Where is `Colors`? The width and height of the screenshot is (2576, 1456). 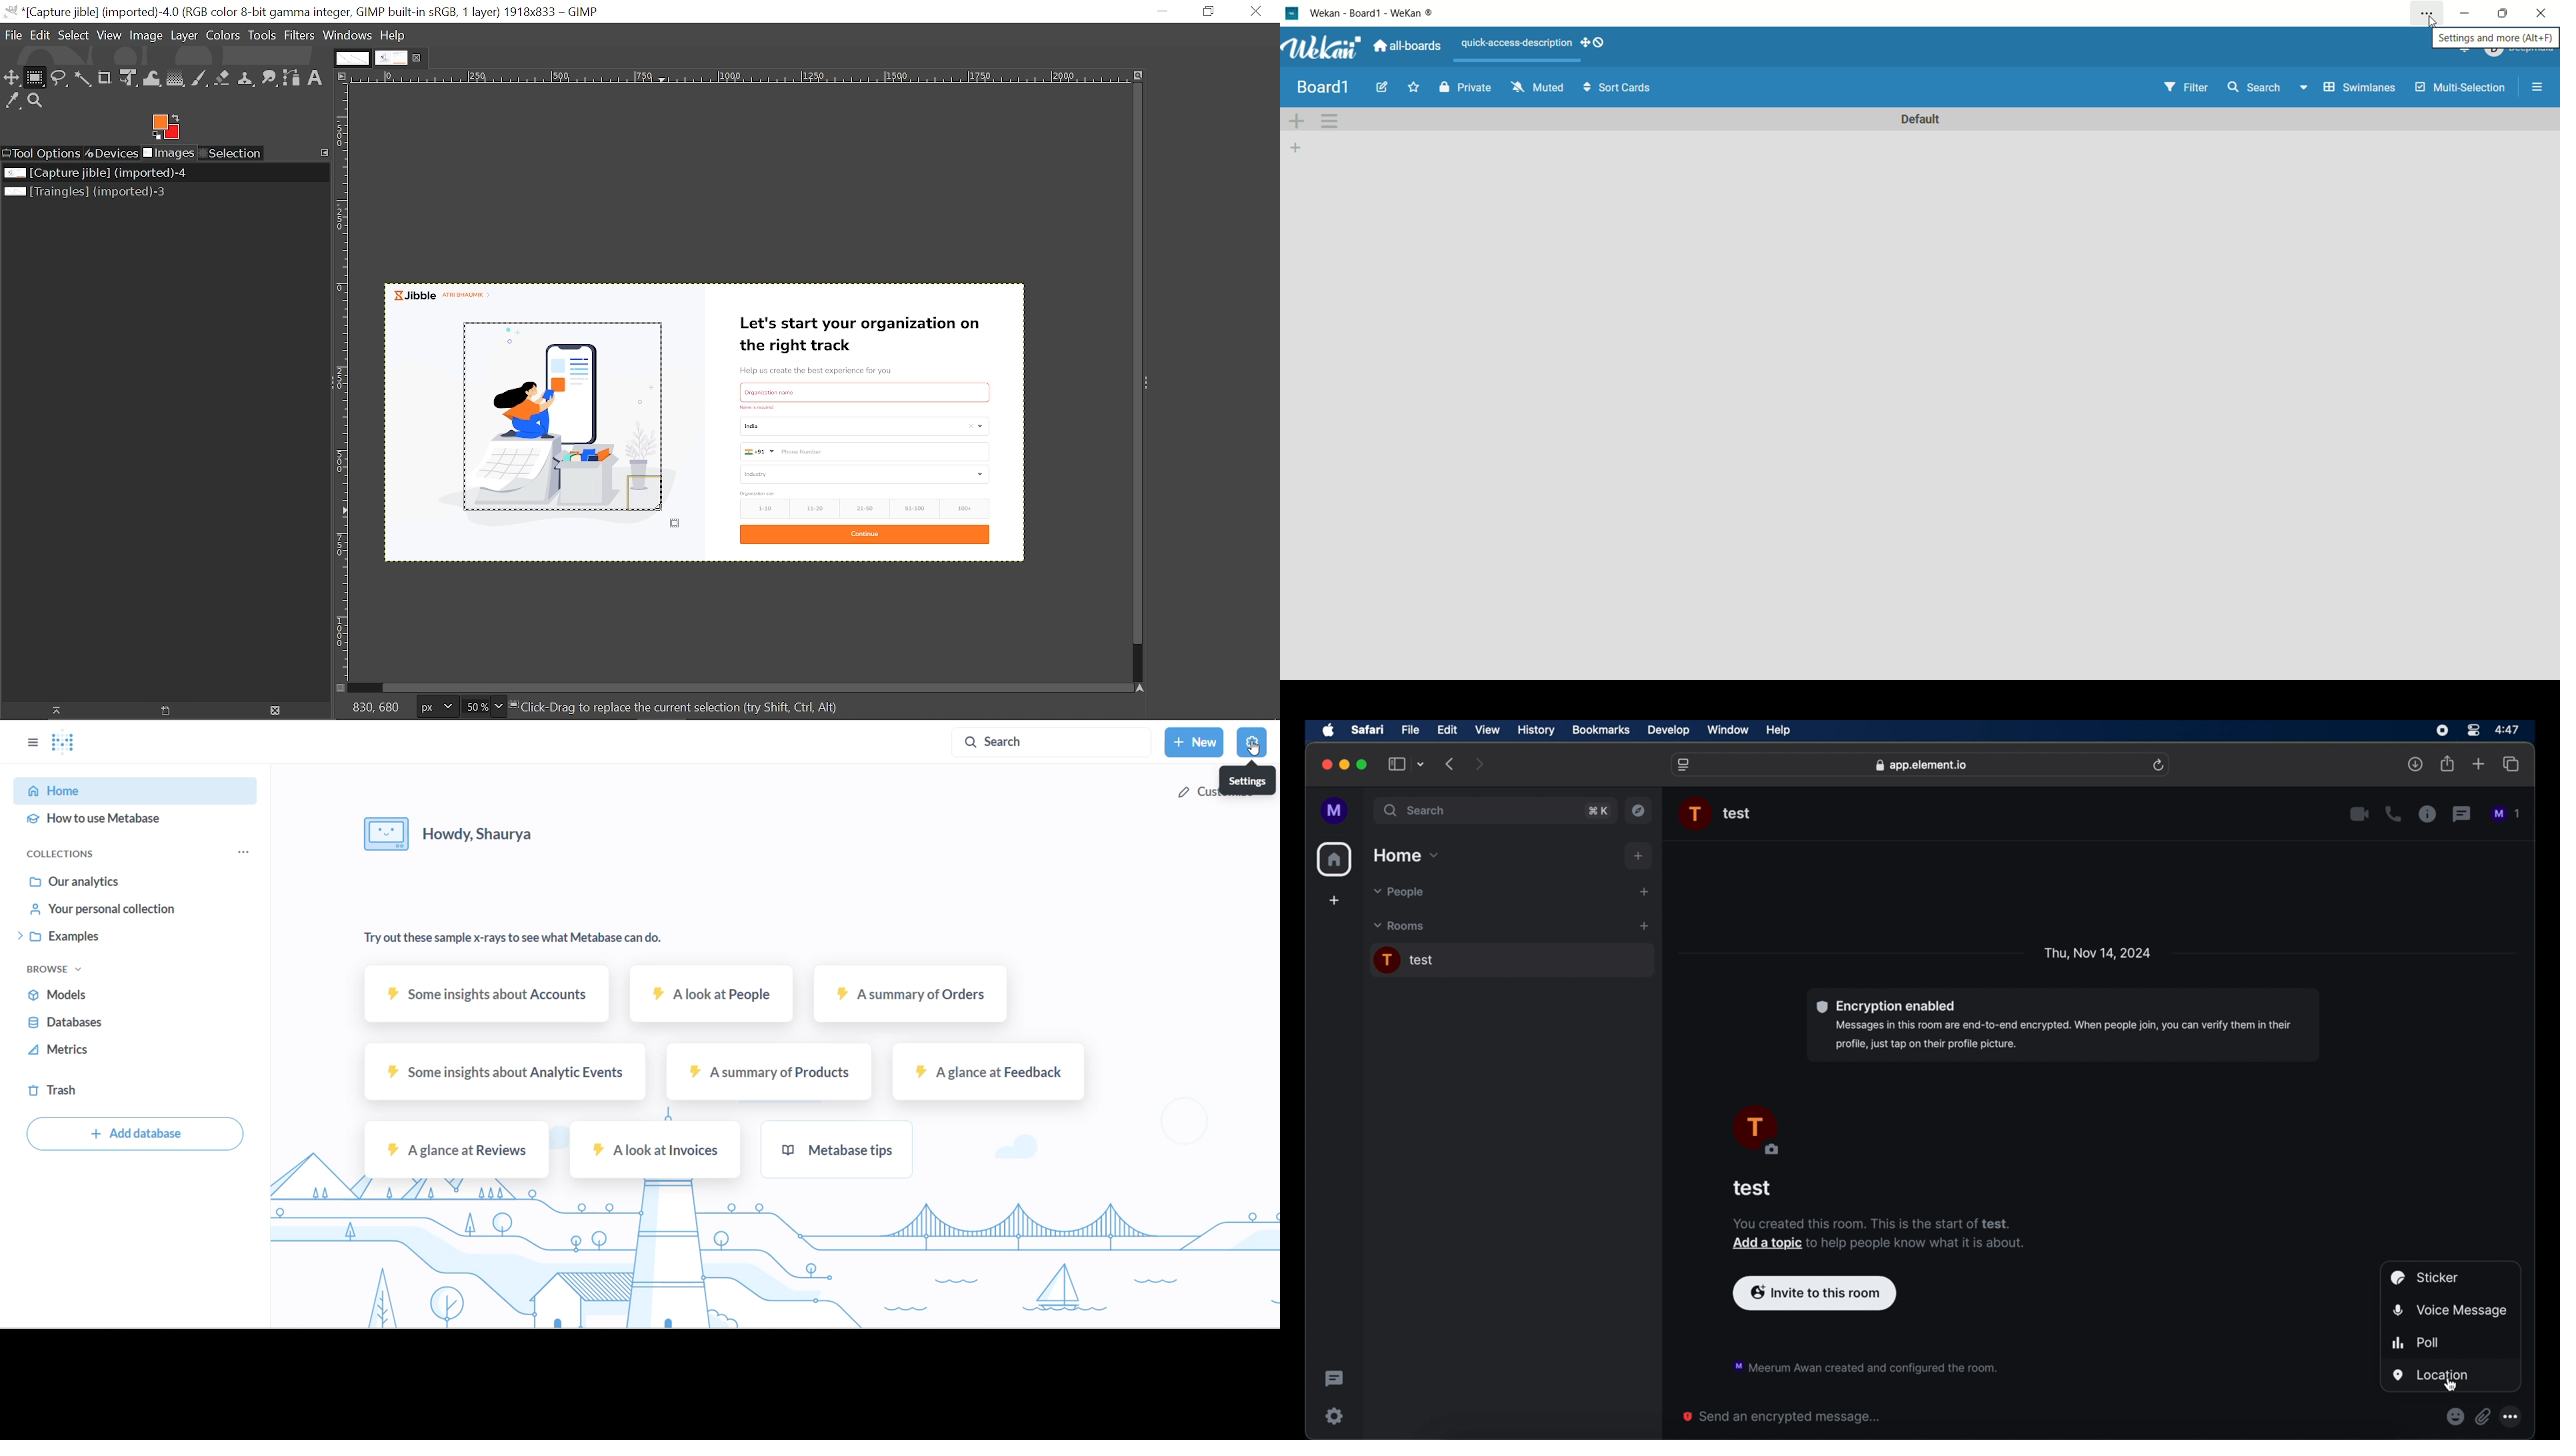
Colors is located at coordinates (225, 38).